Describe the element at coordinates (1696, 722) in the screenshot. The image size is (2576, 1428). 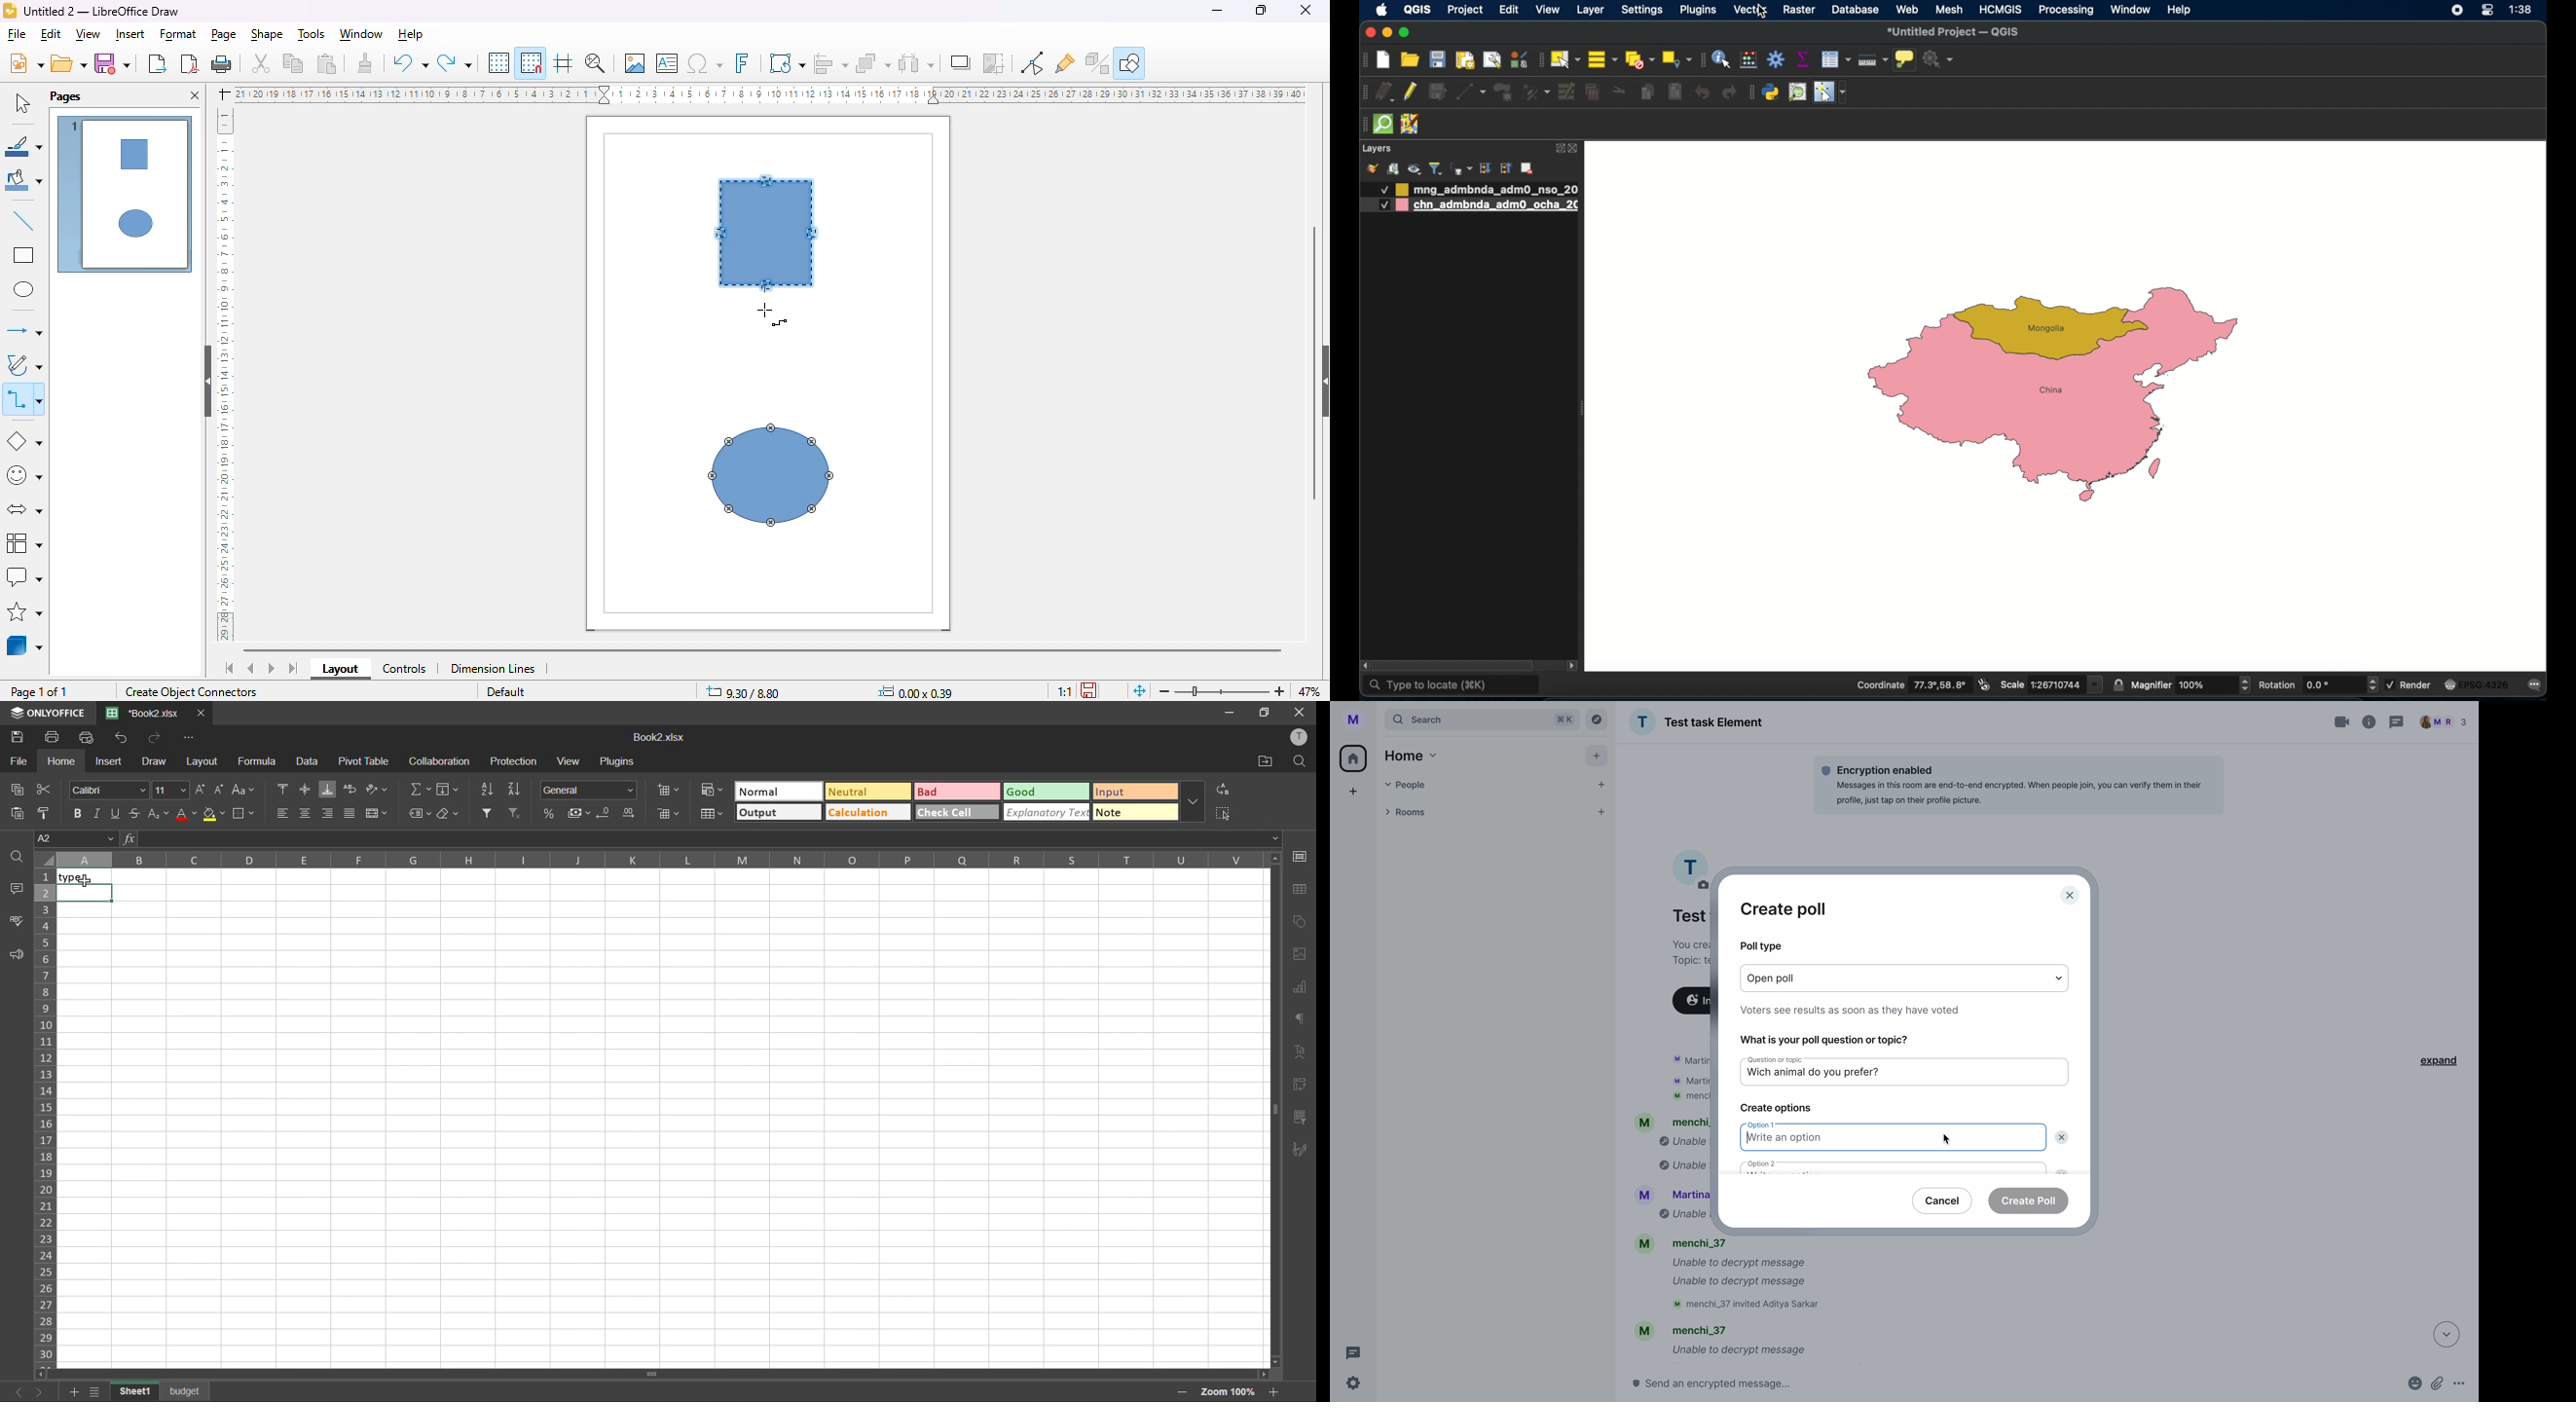
I see `Test task Element` at that location.